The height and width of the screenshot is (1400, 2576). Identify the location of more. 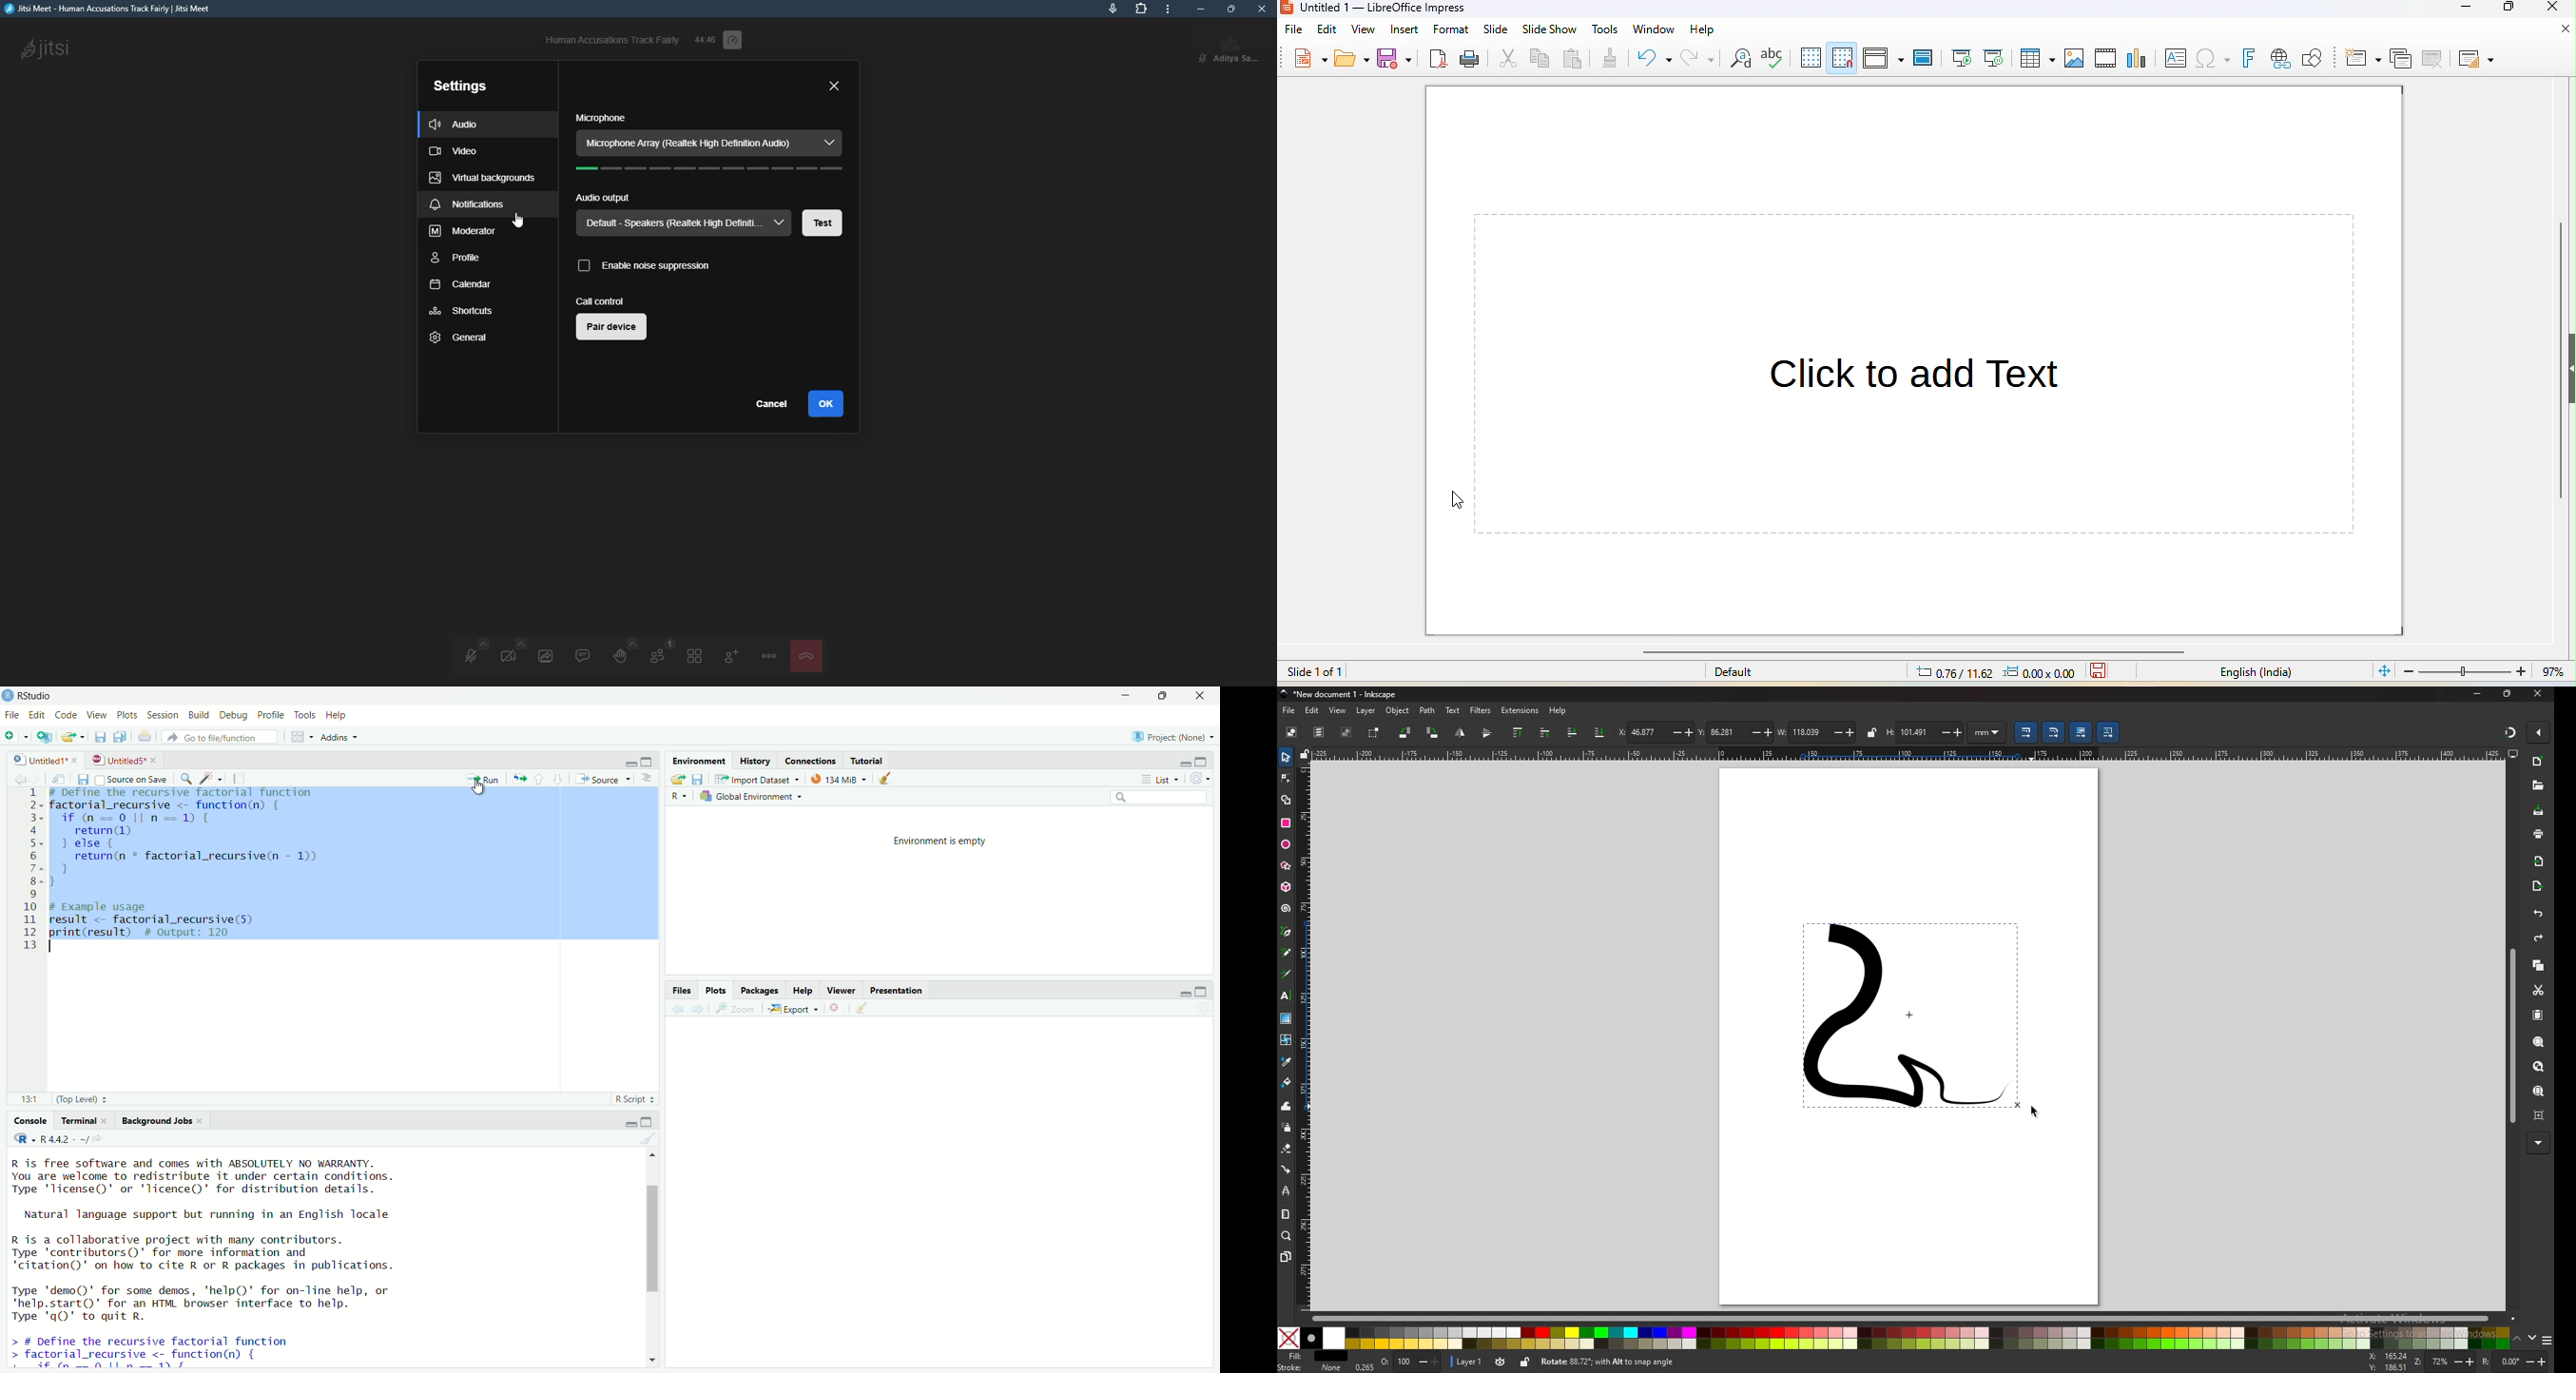
(1172, 10).